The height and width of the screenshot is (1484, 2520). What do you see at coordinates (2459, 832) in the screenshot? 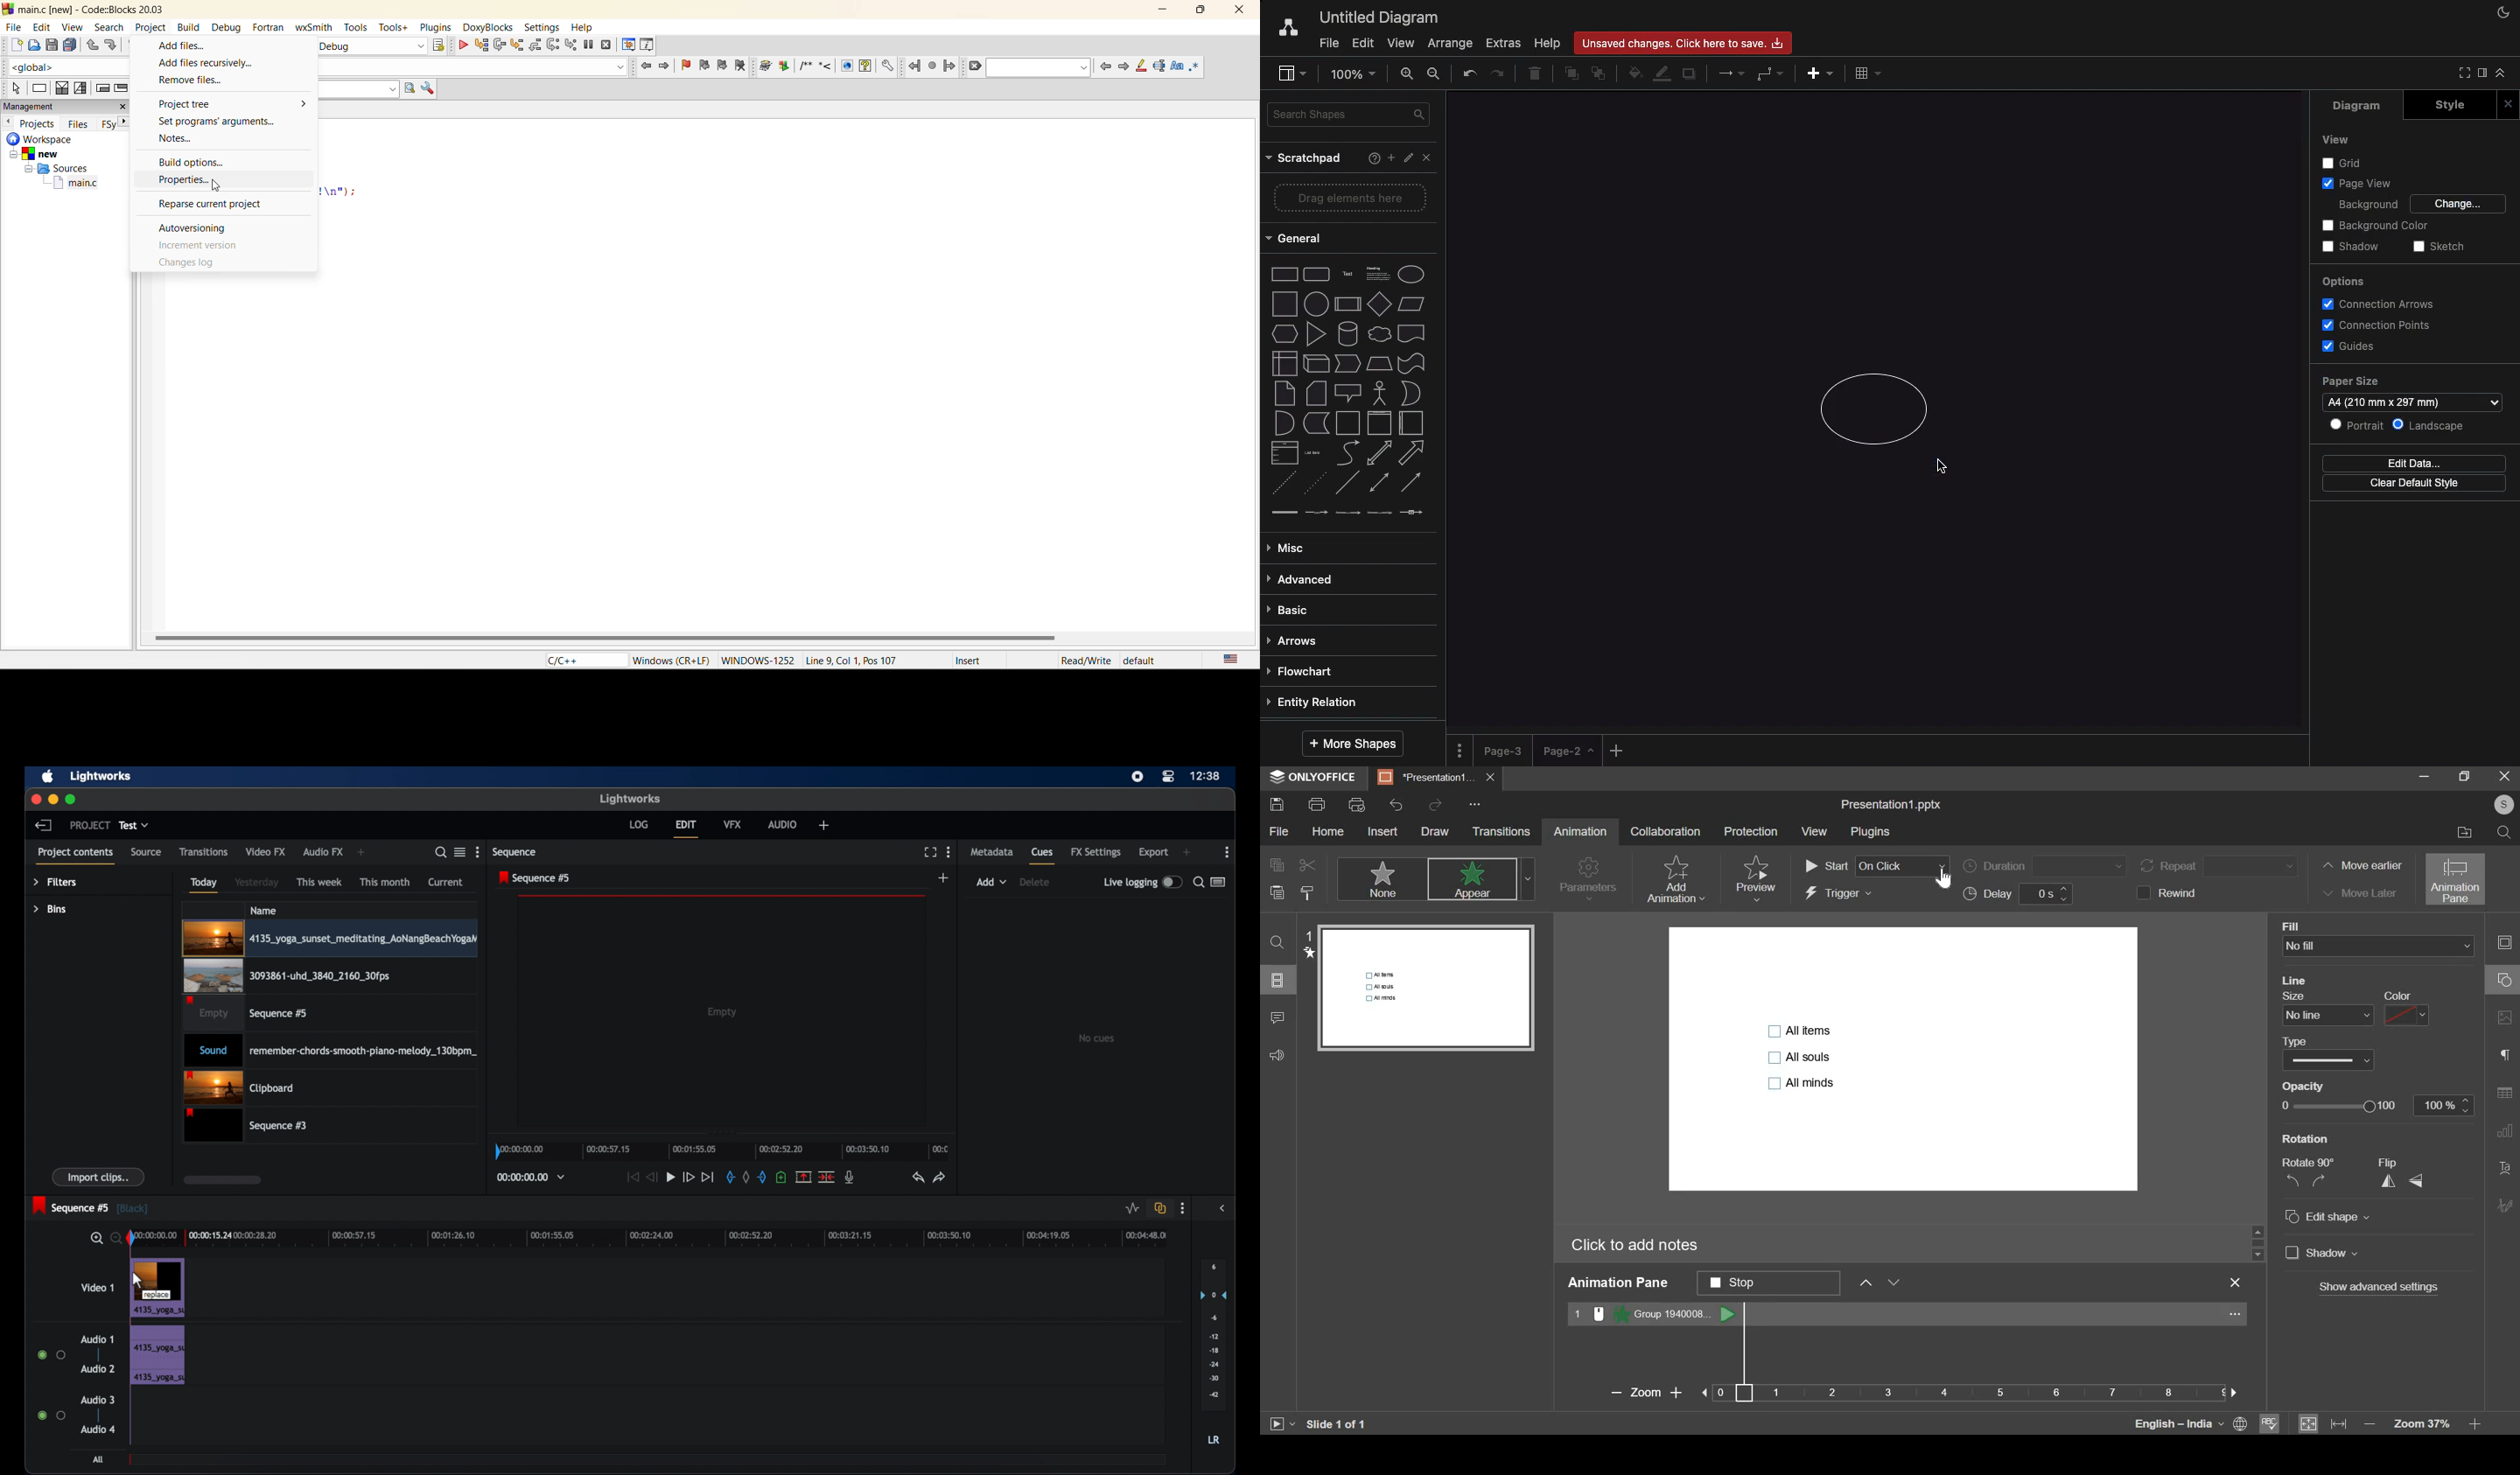
I see `file location` at bounding box center [2459, 832].